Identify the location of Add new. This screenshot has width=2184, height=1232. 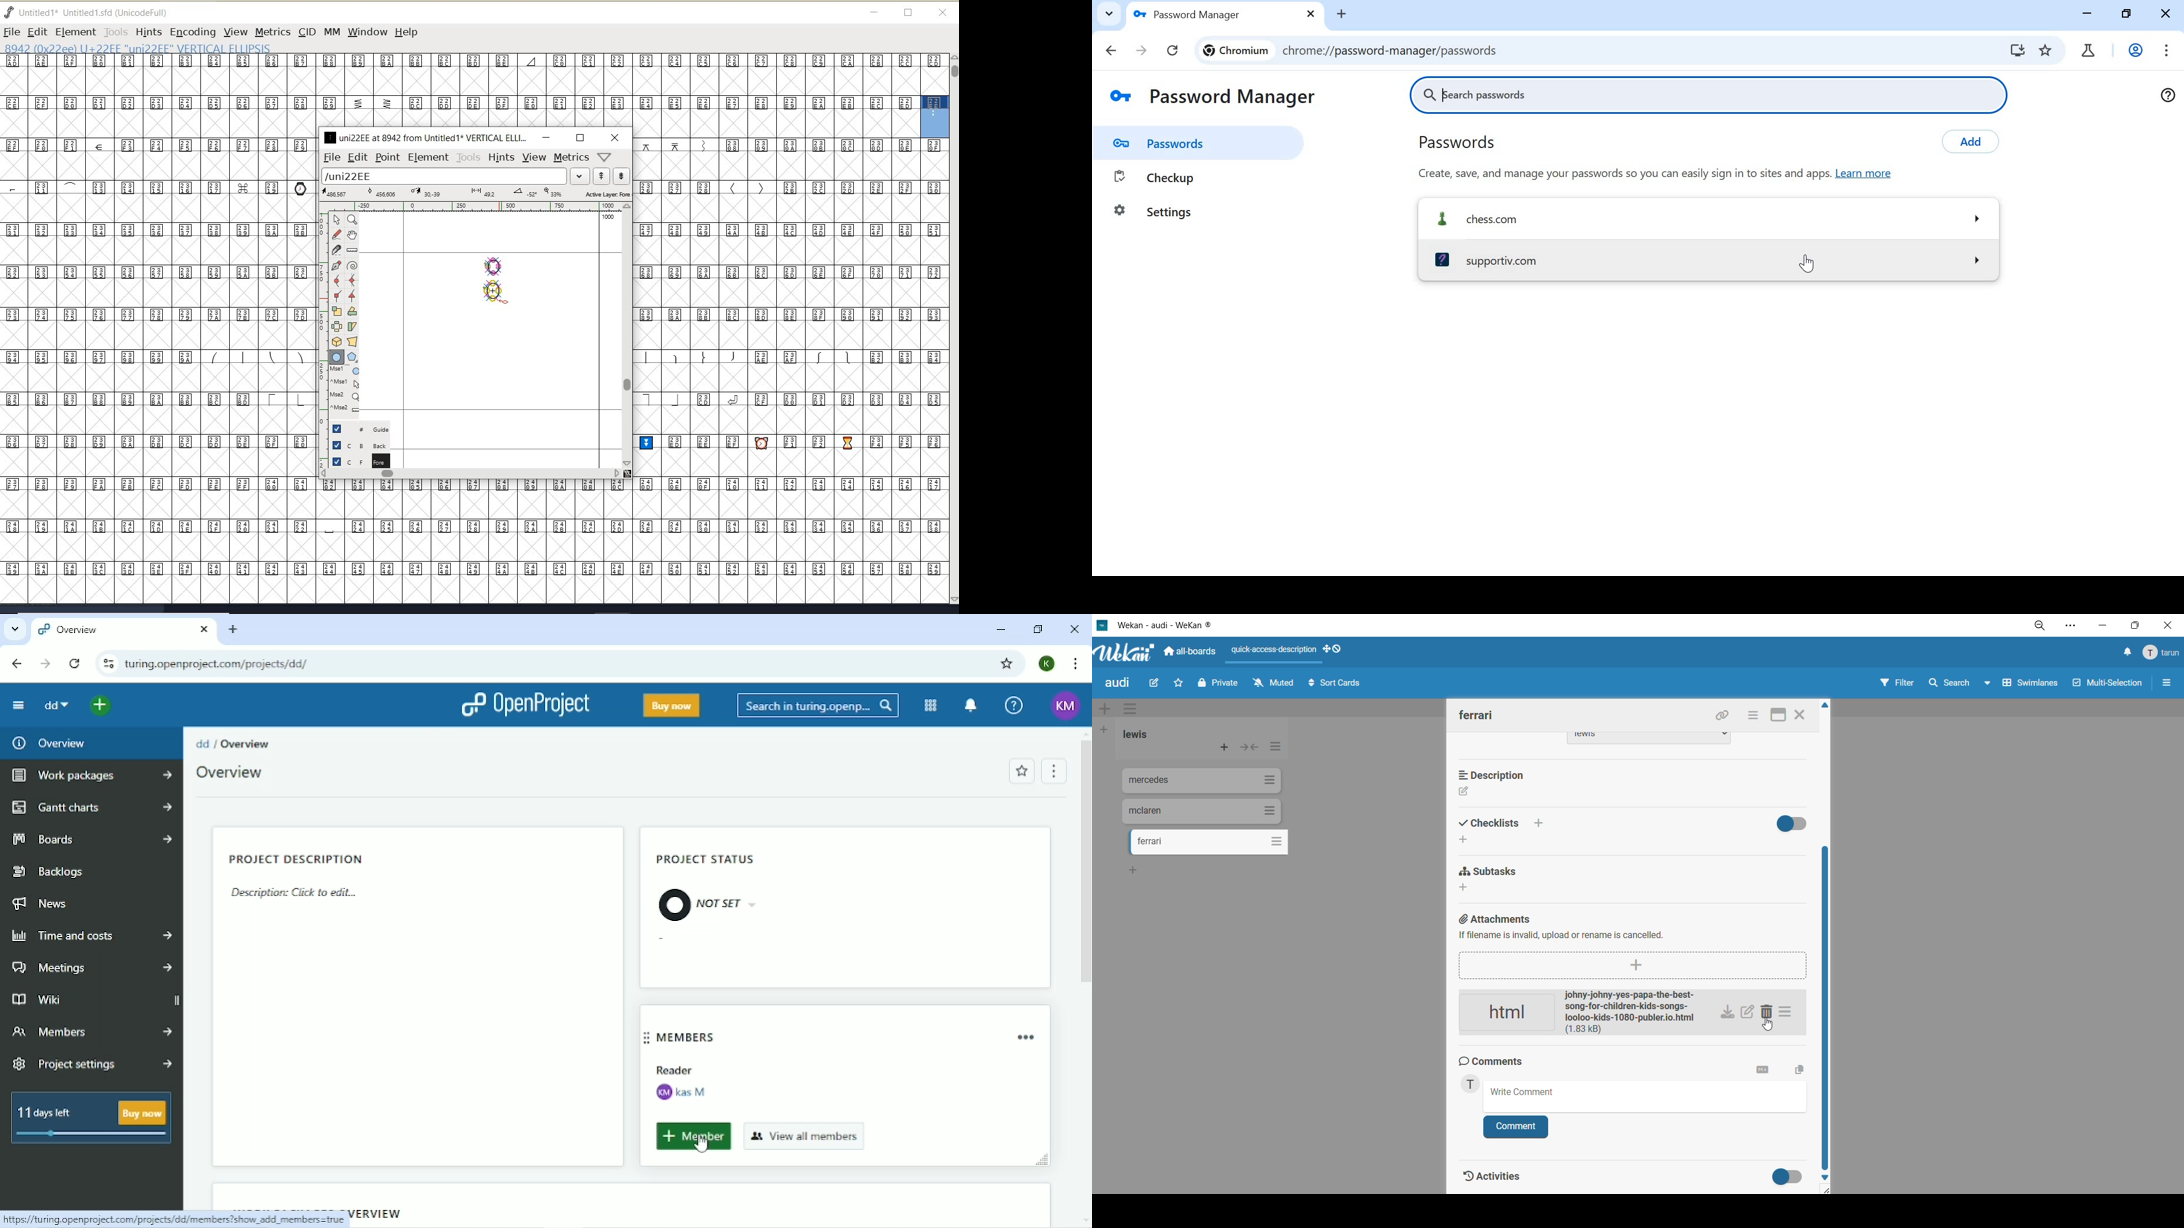
(102, 704).